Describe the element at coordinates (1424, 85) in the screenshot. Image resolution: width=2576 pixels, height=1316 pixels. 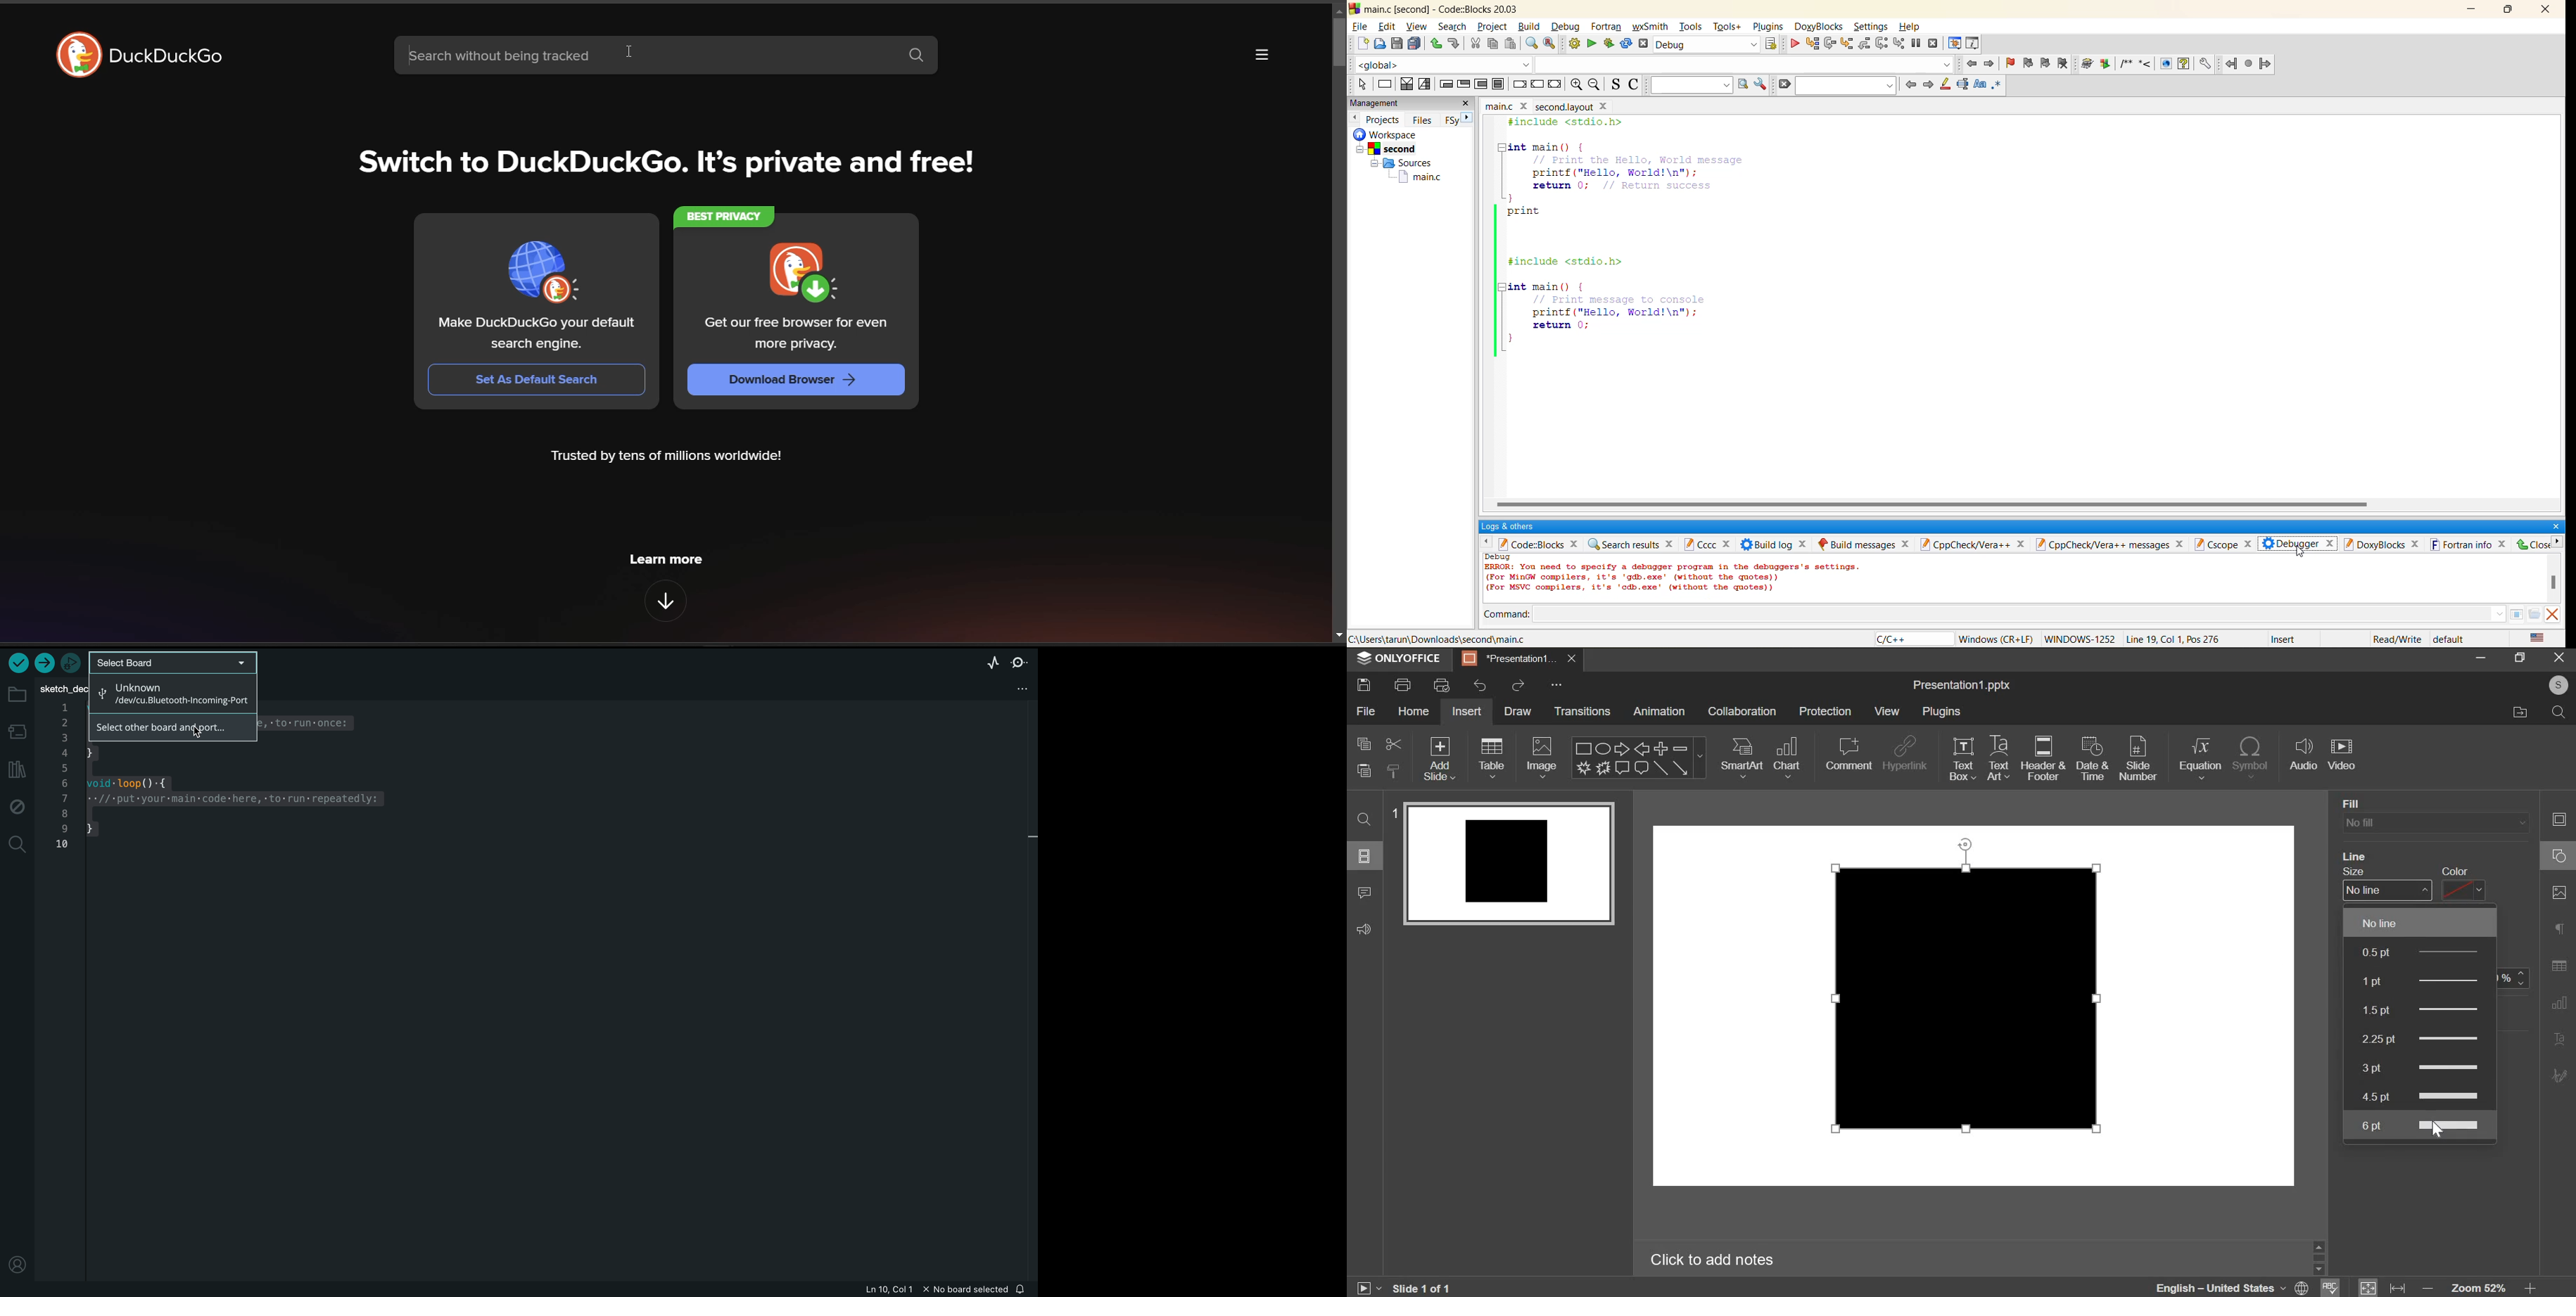
I see `selection` at that location.